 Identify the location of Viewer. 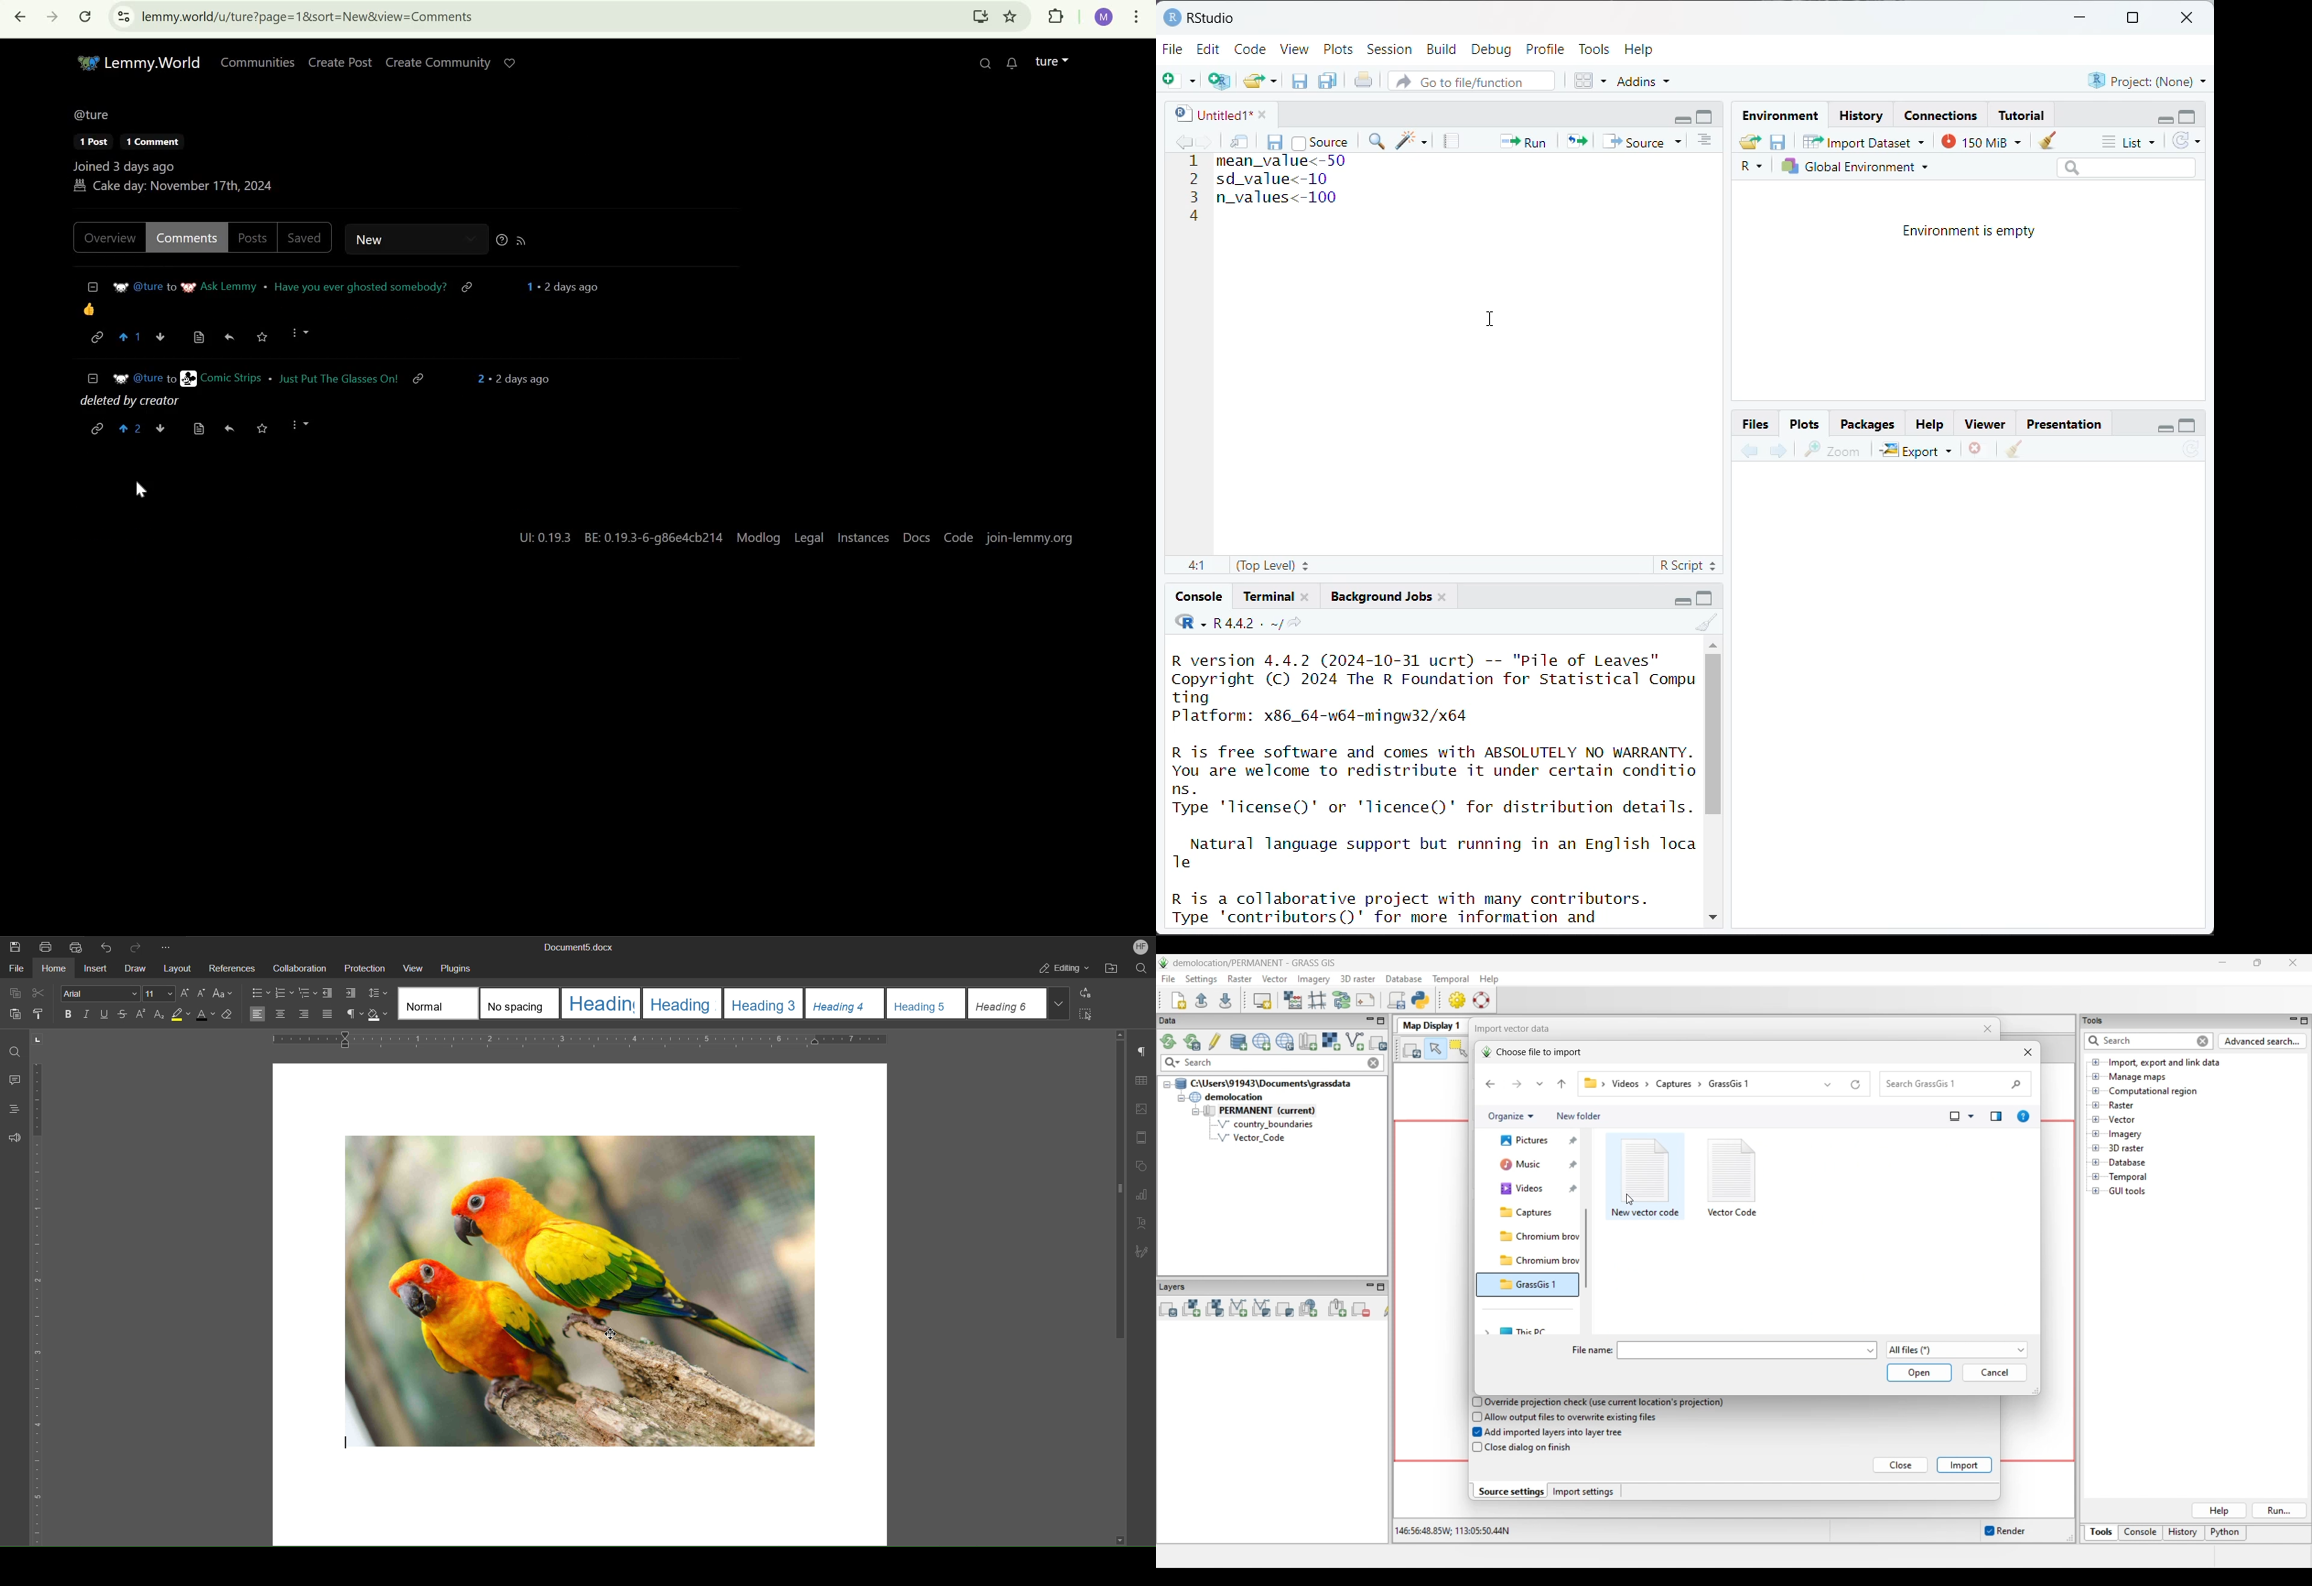
(1989, 425).